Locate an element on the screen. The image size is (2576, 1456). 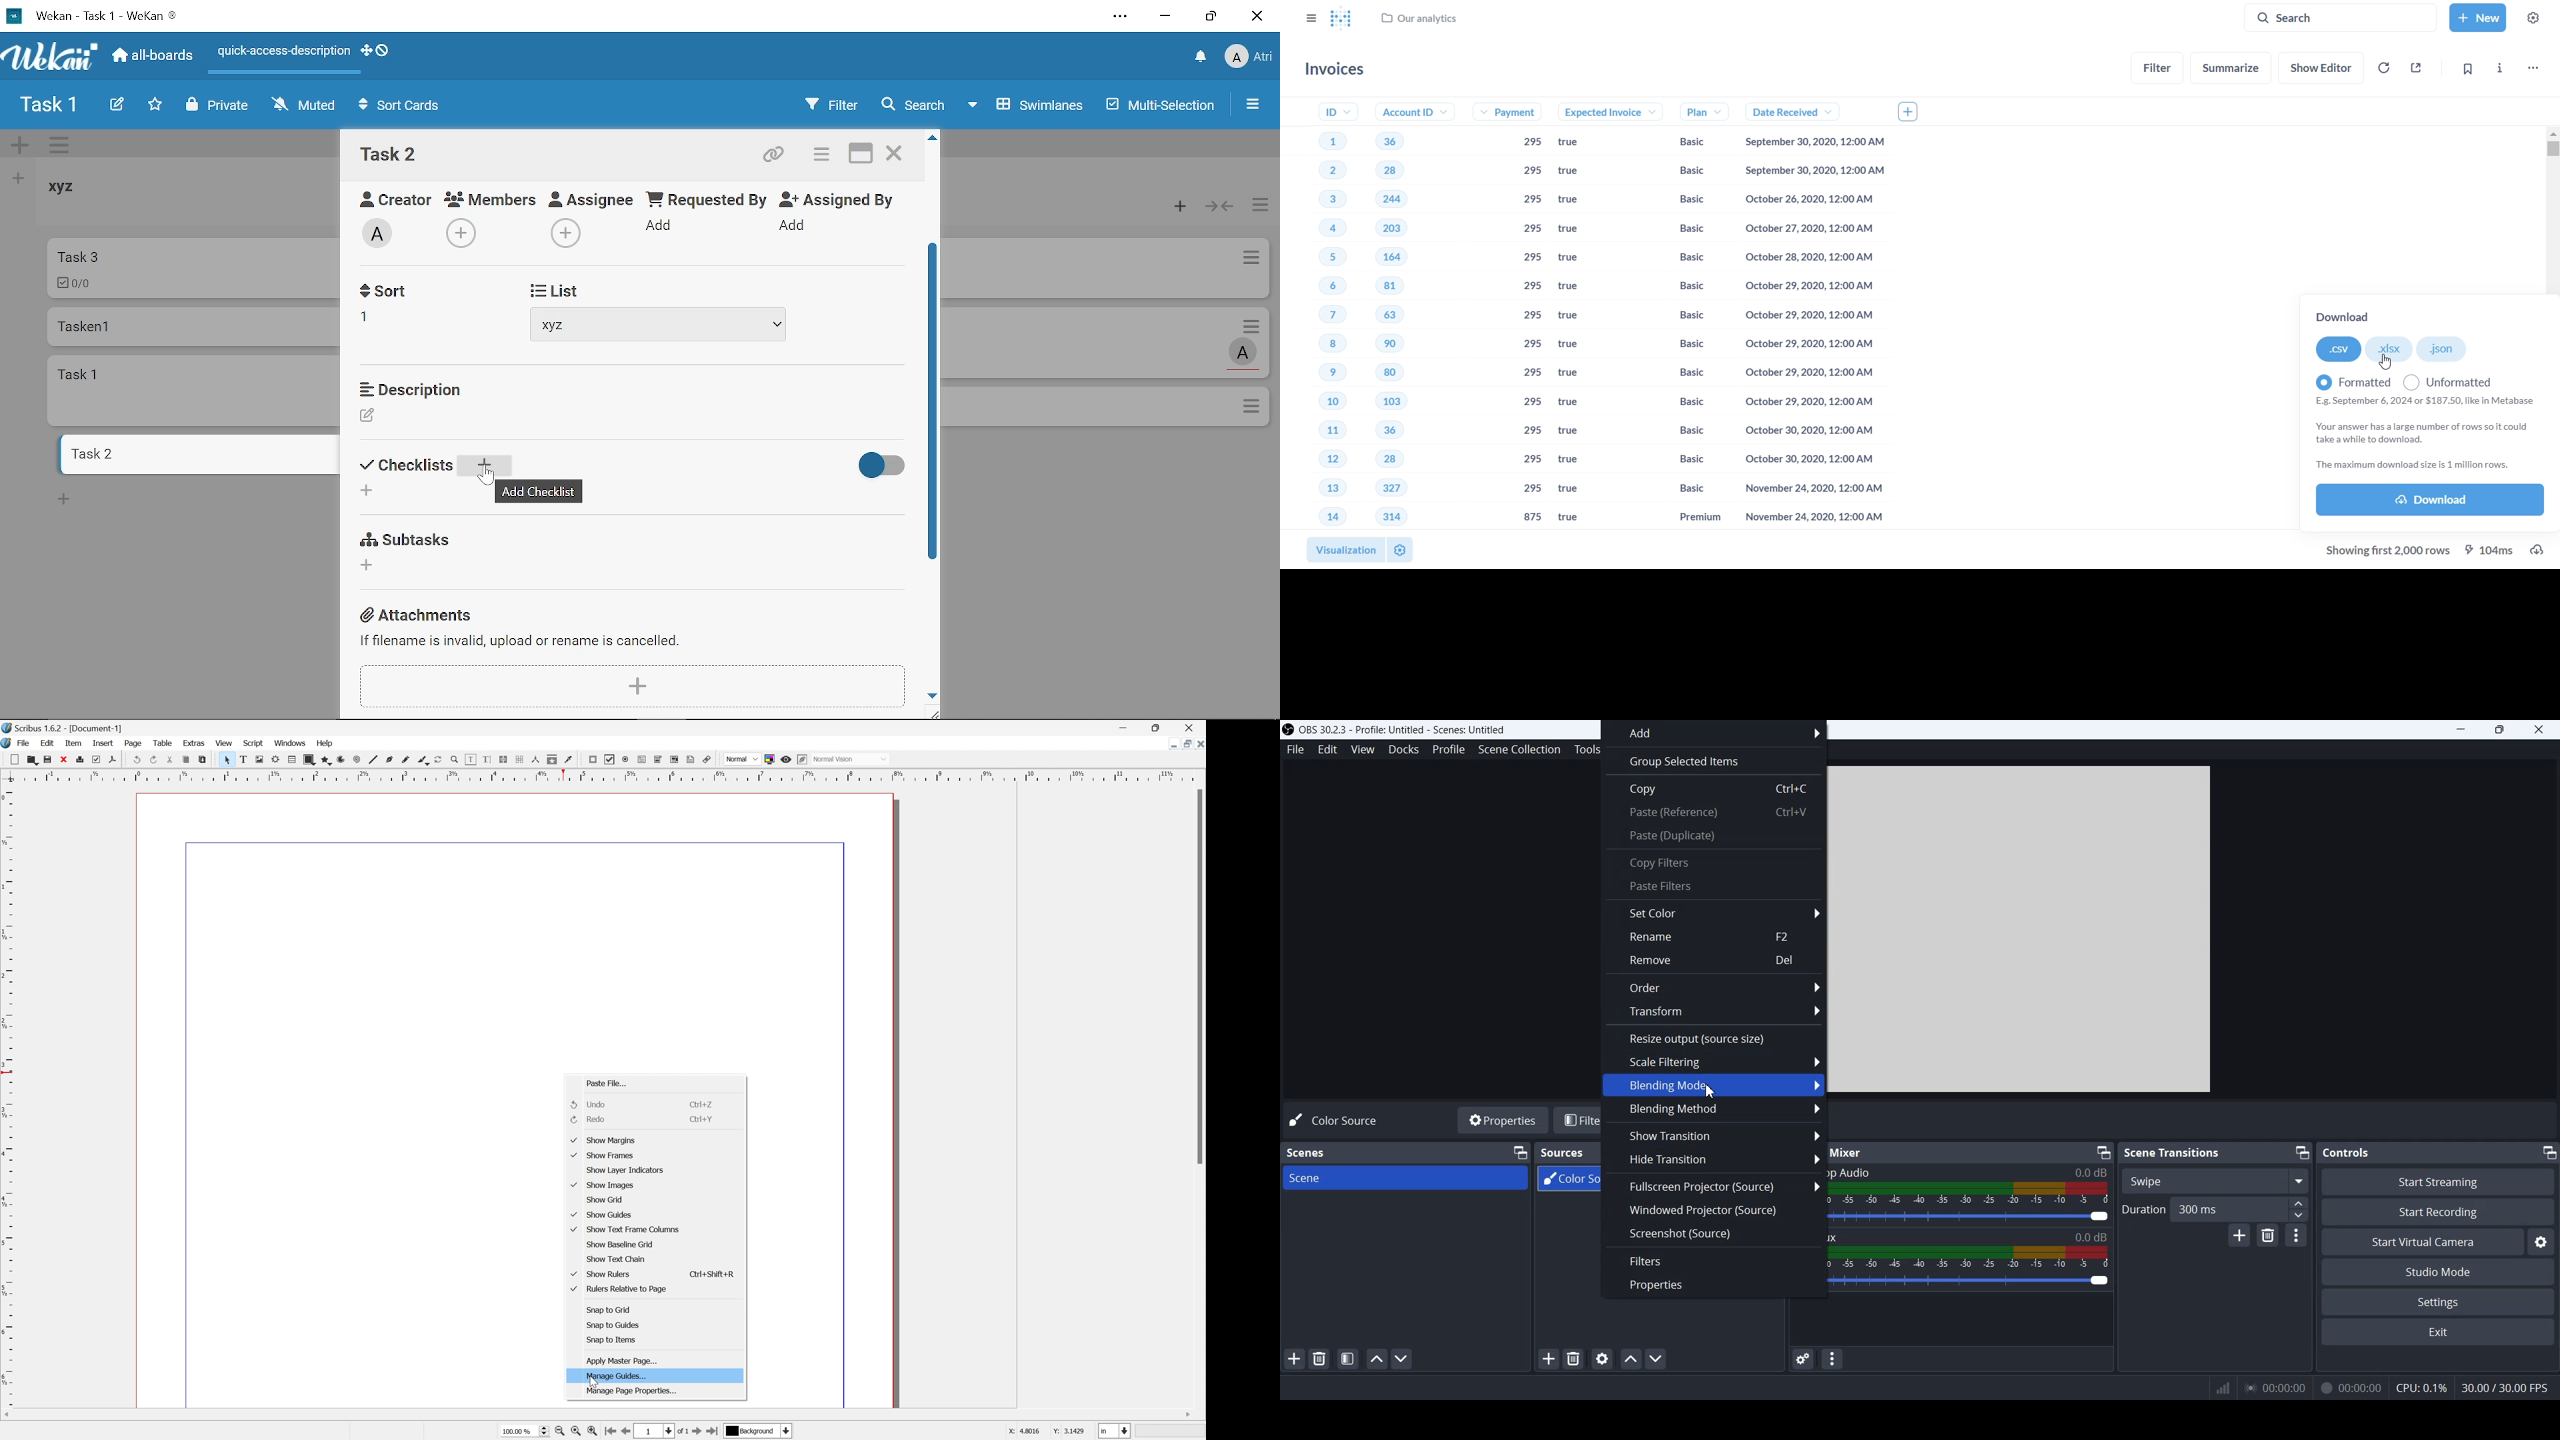
Board name is located at coordinates (48, 105).